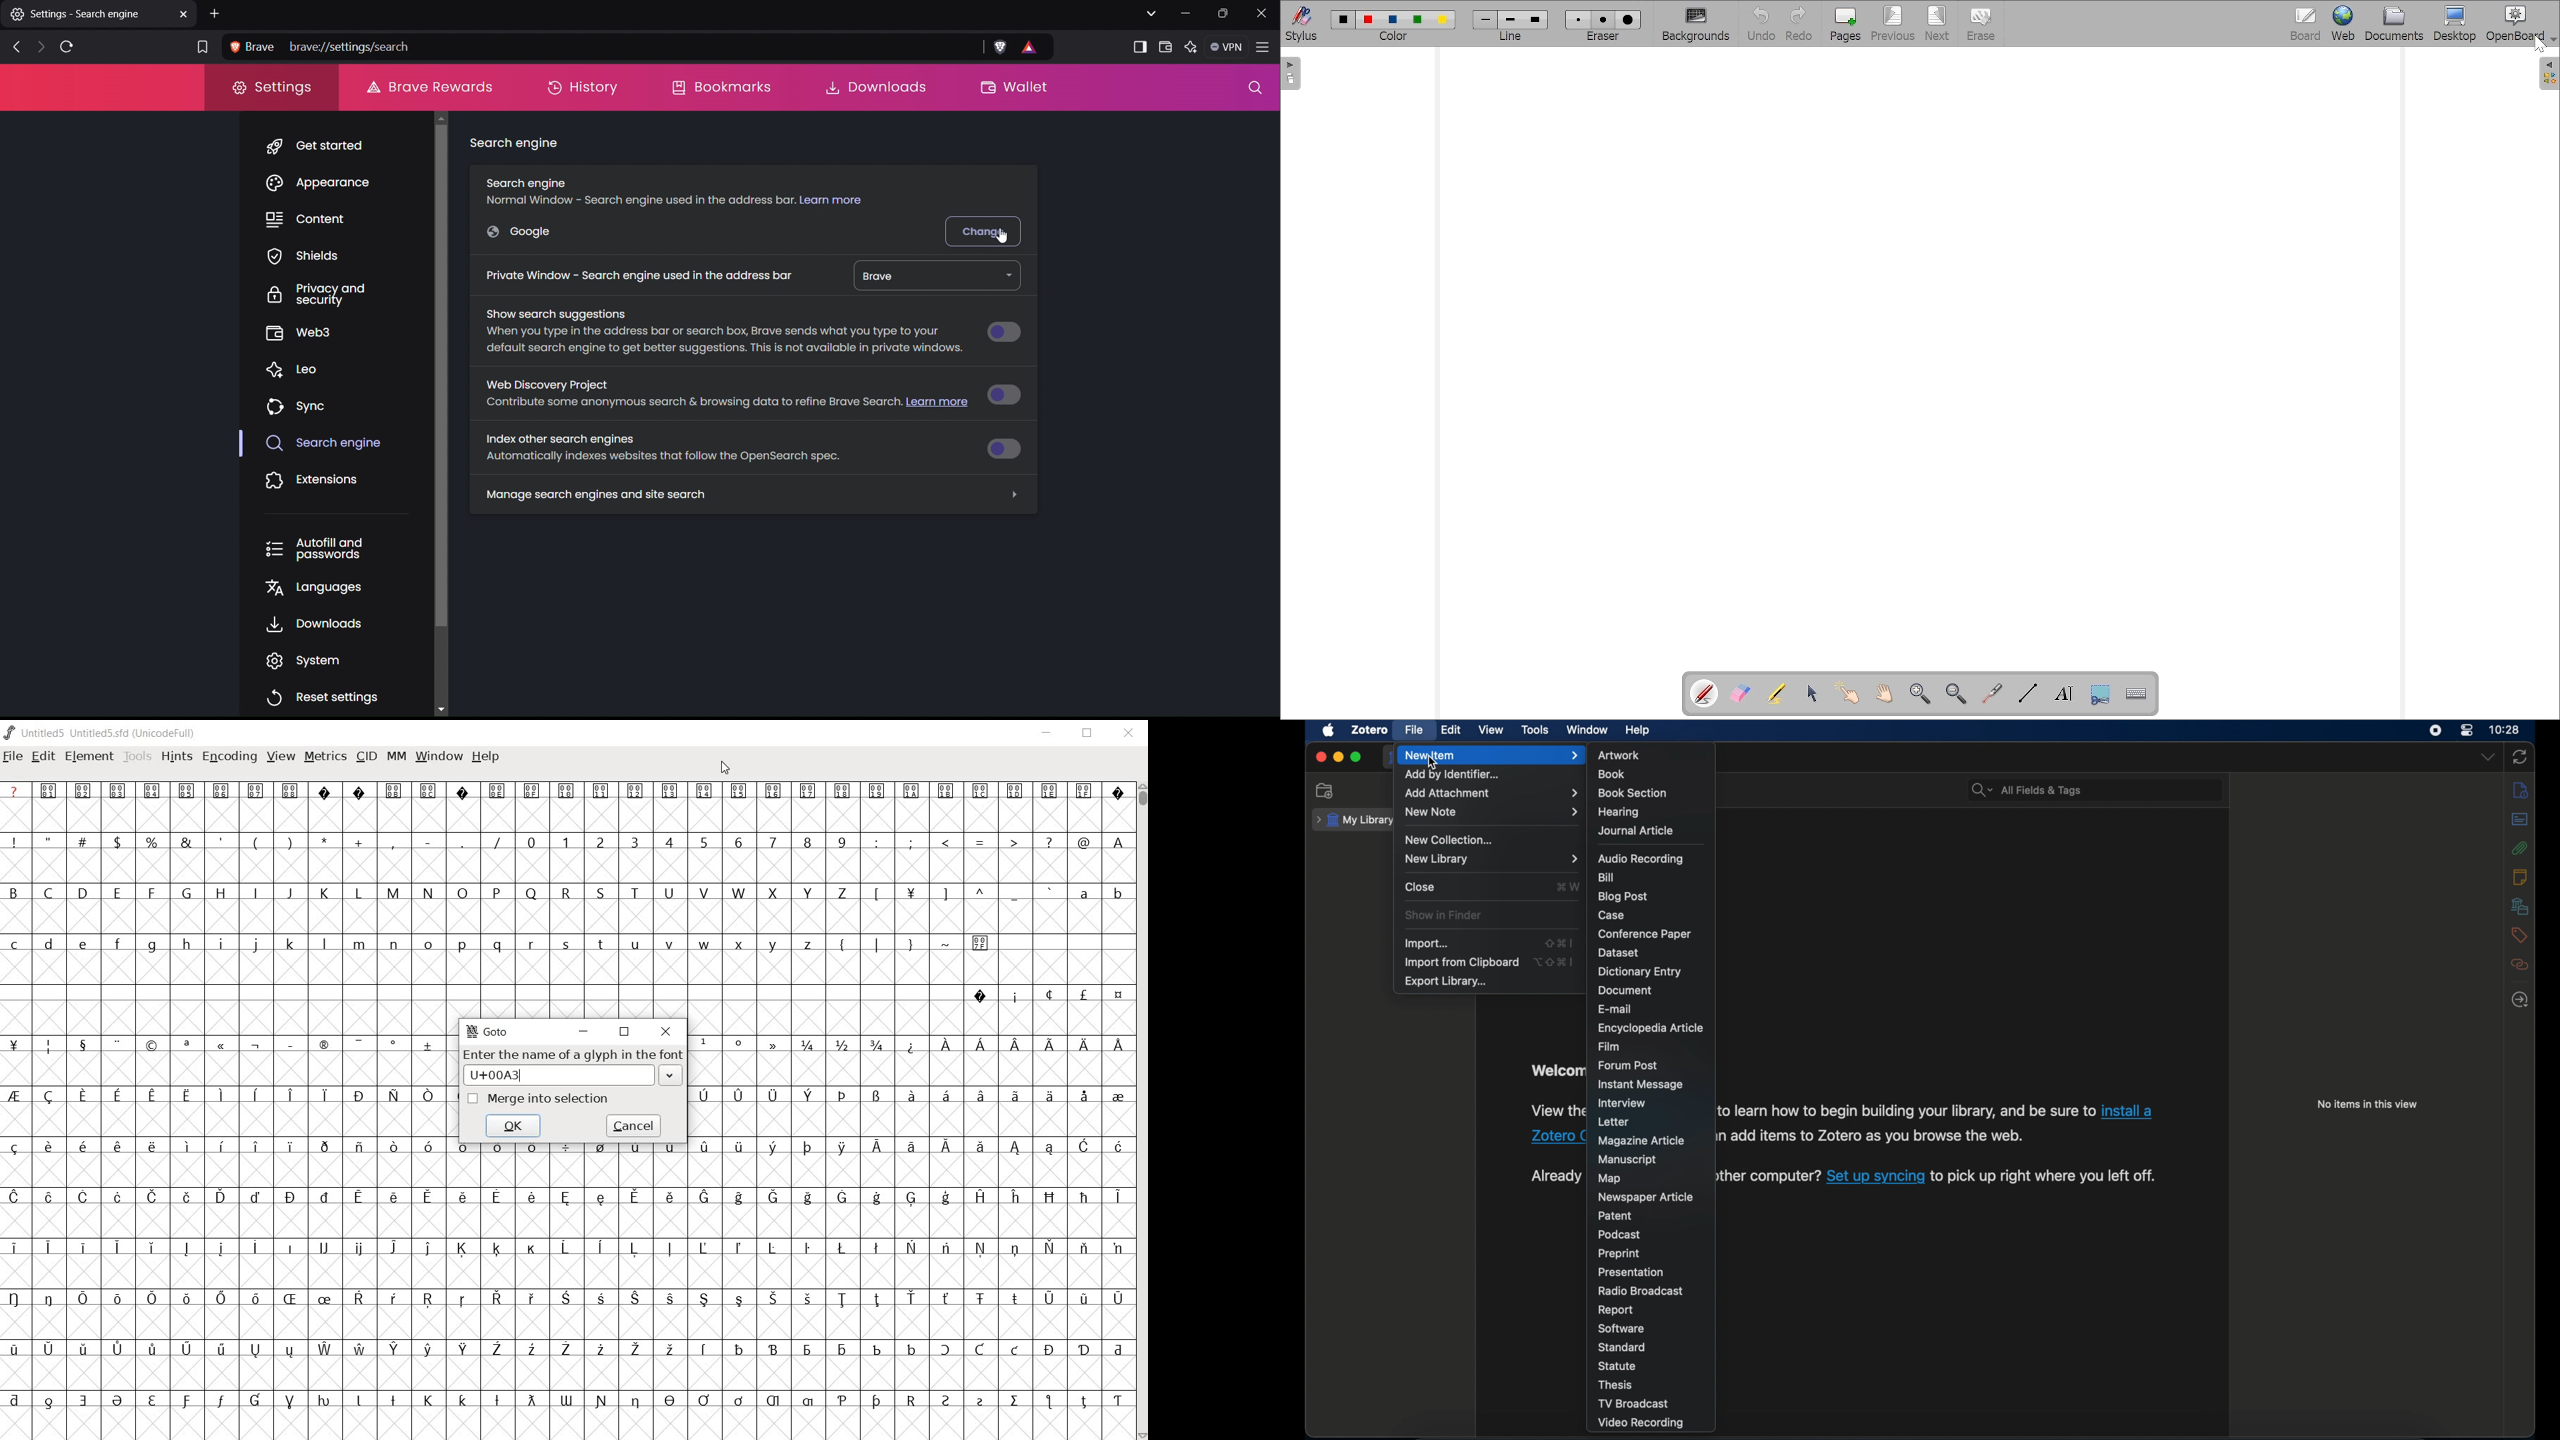  I want to click on Symbol, so click(289, 1043).